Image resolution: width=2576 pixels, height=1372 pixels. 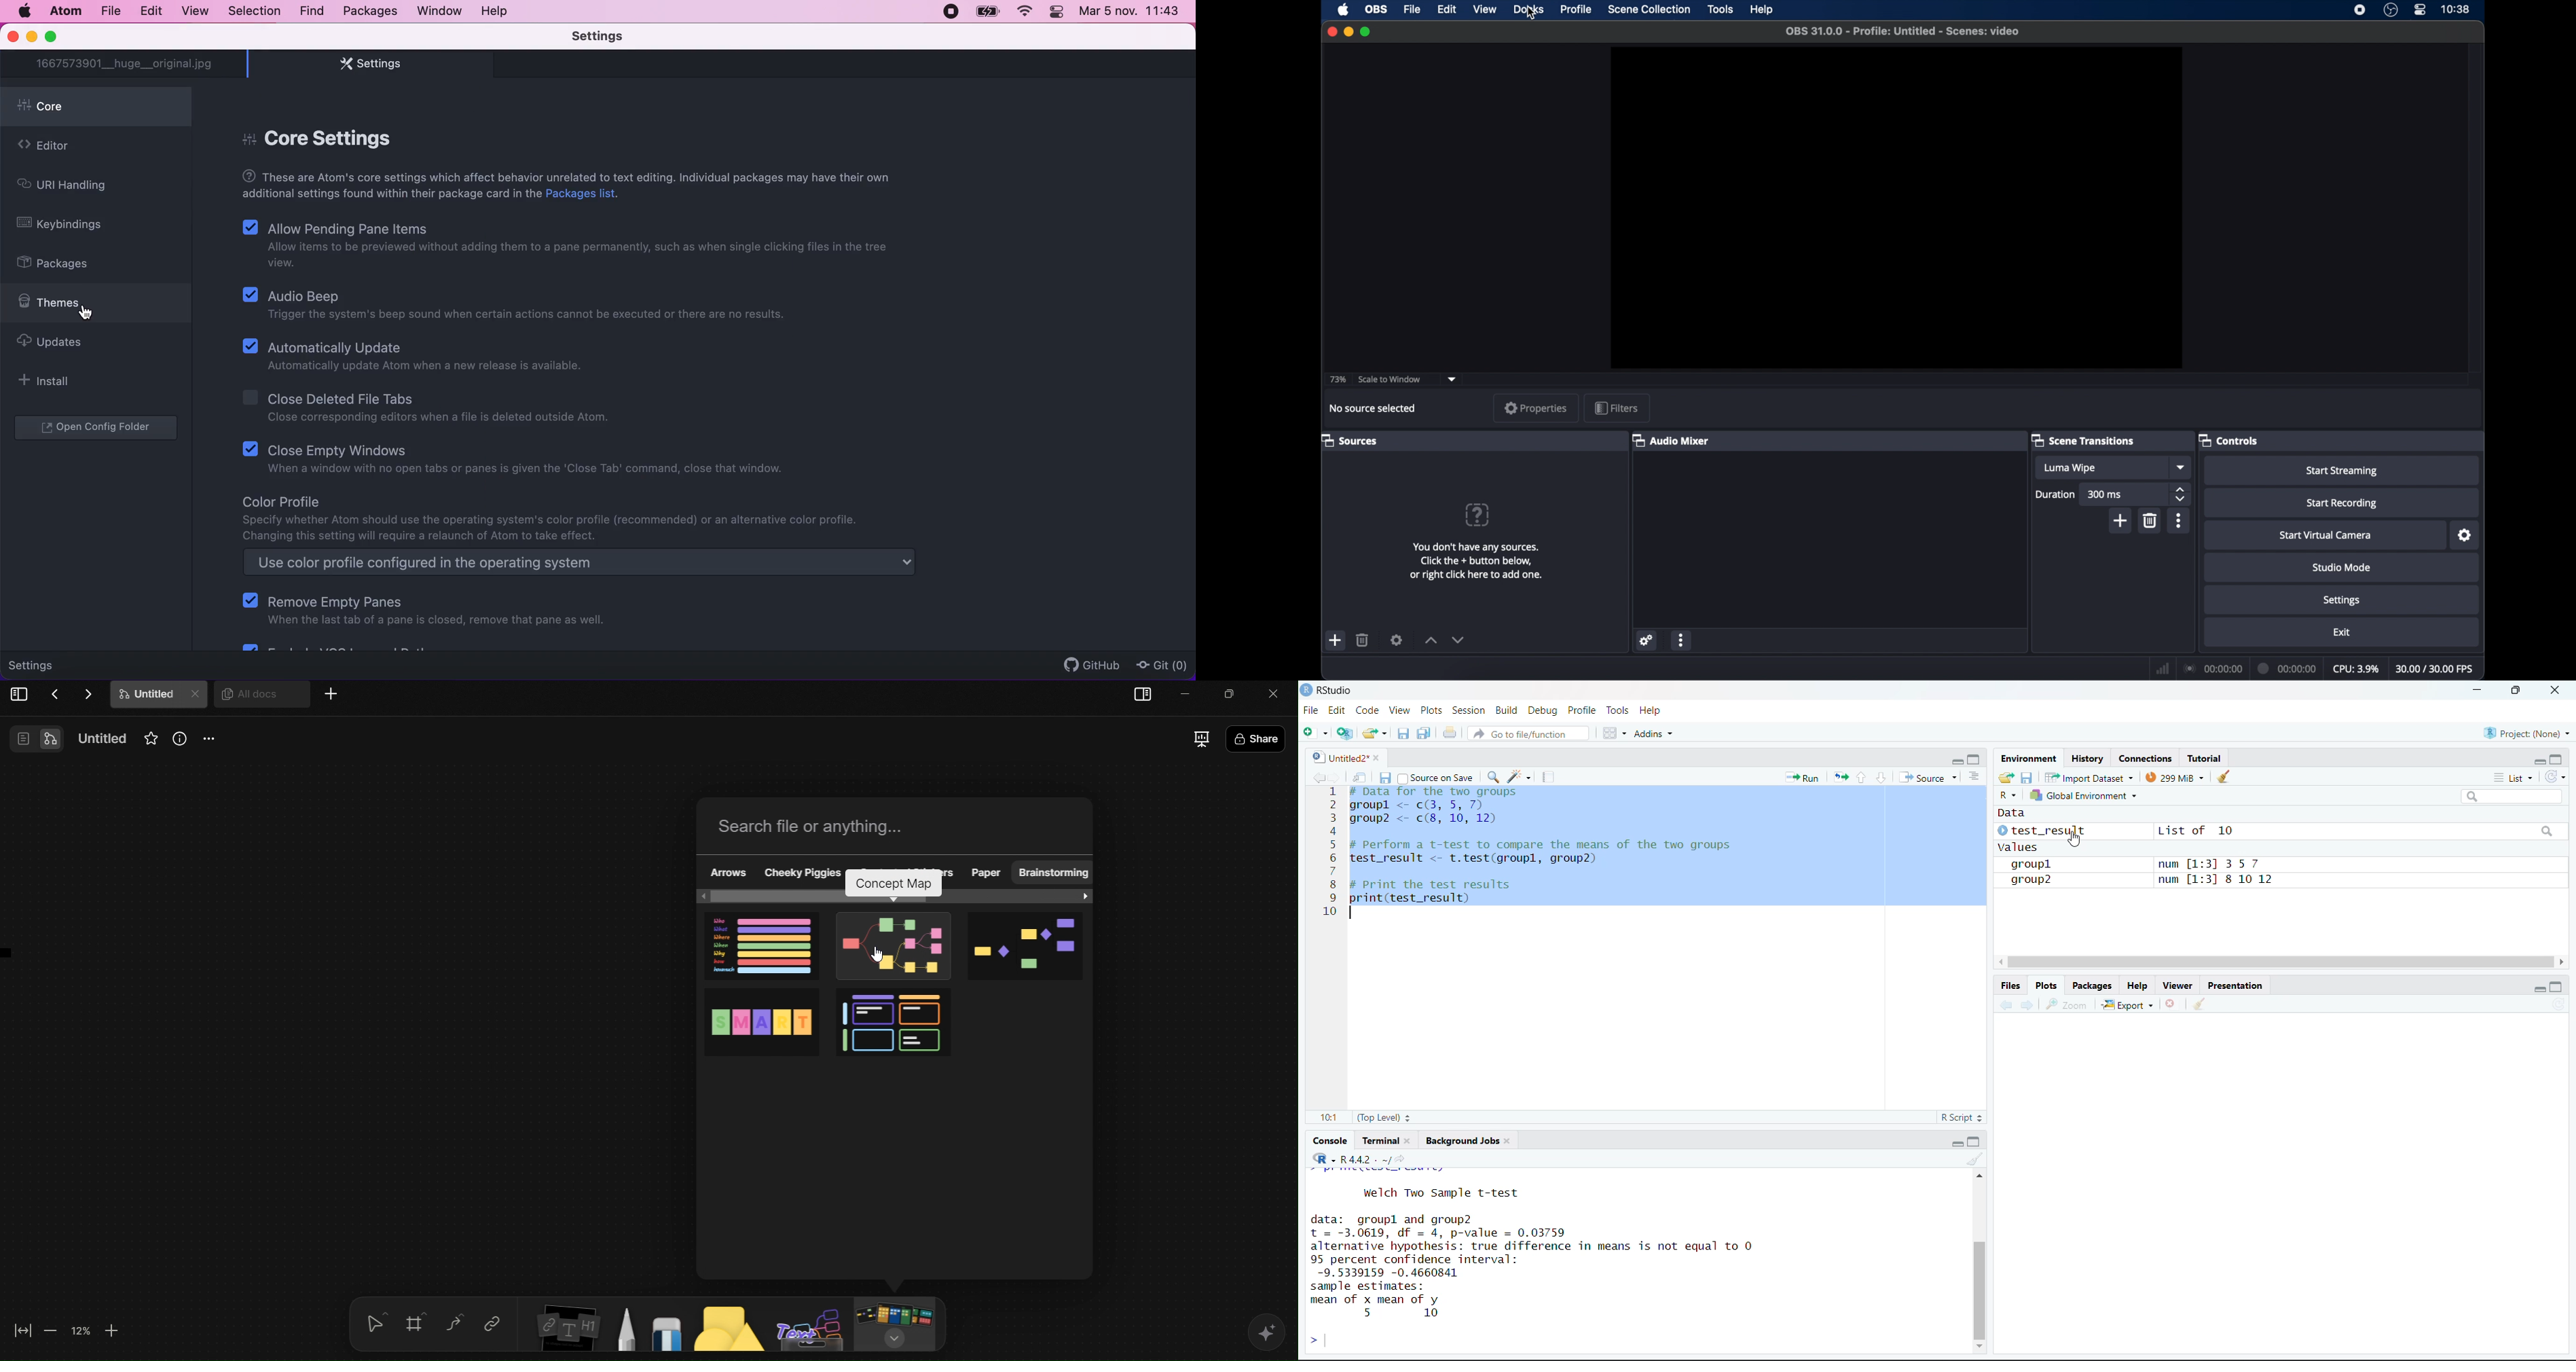 I want to click on All docs, so click(x=259, y=700).